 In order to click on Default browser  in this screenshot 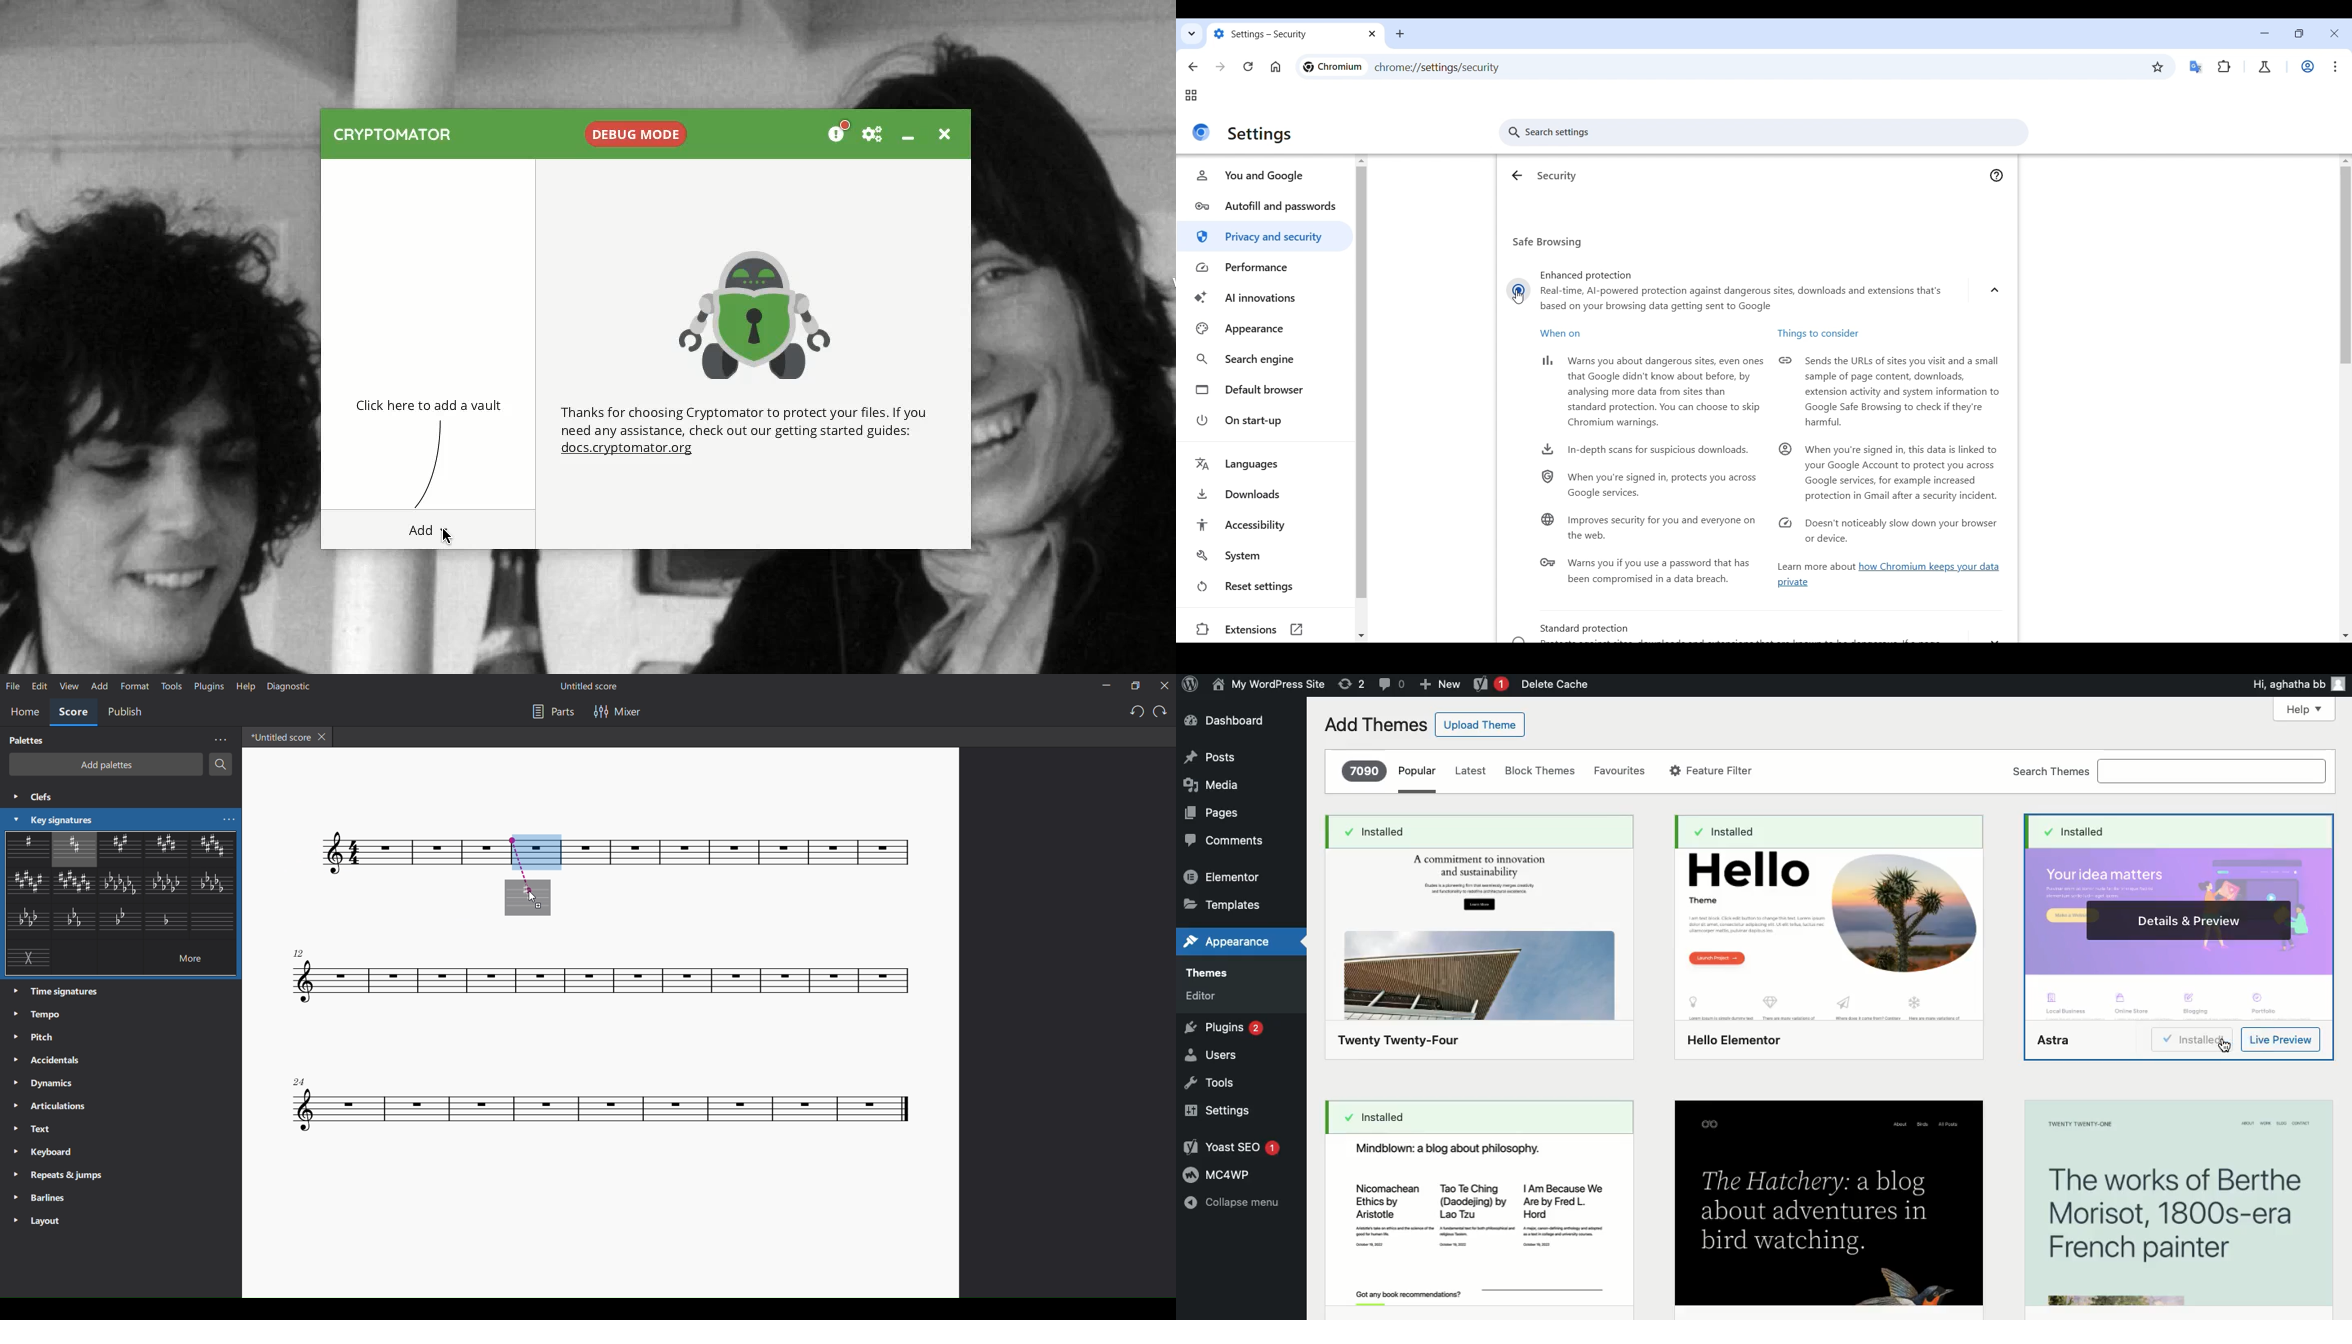, I will do `click(1267, 390)`.